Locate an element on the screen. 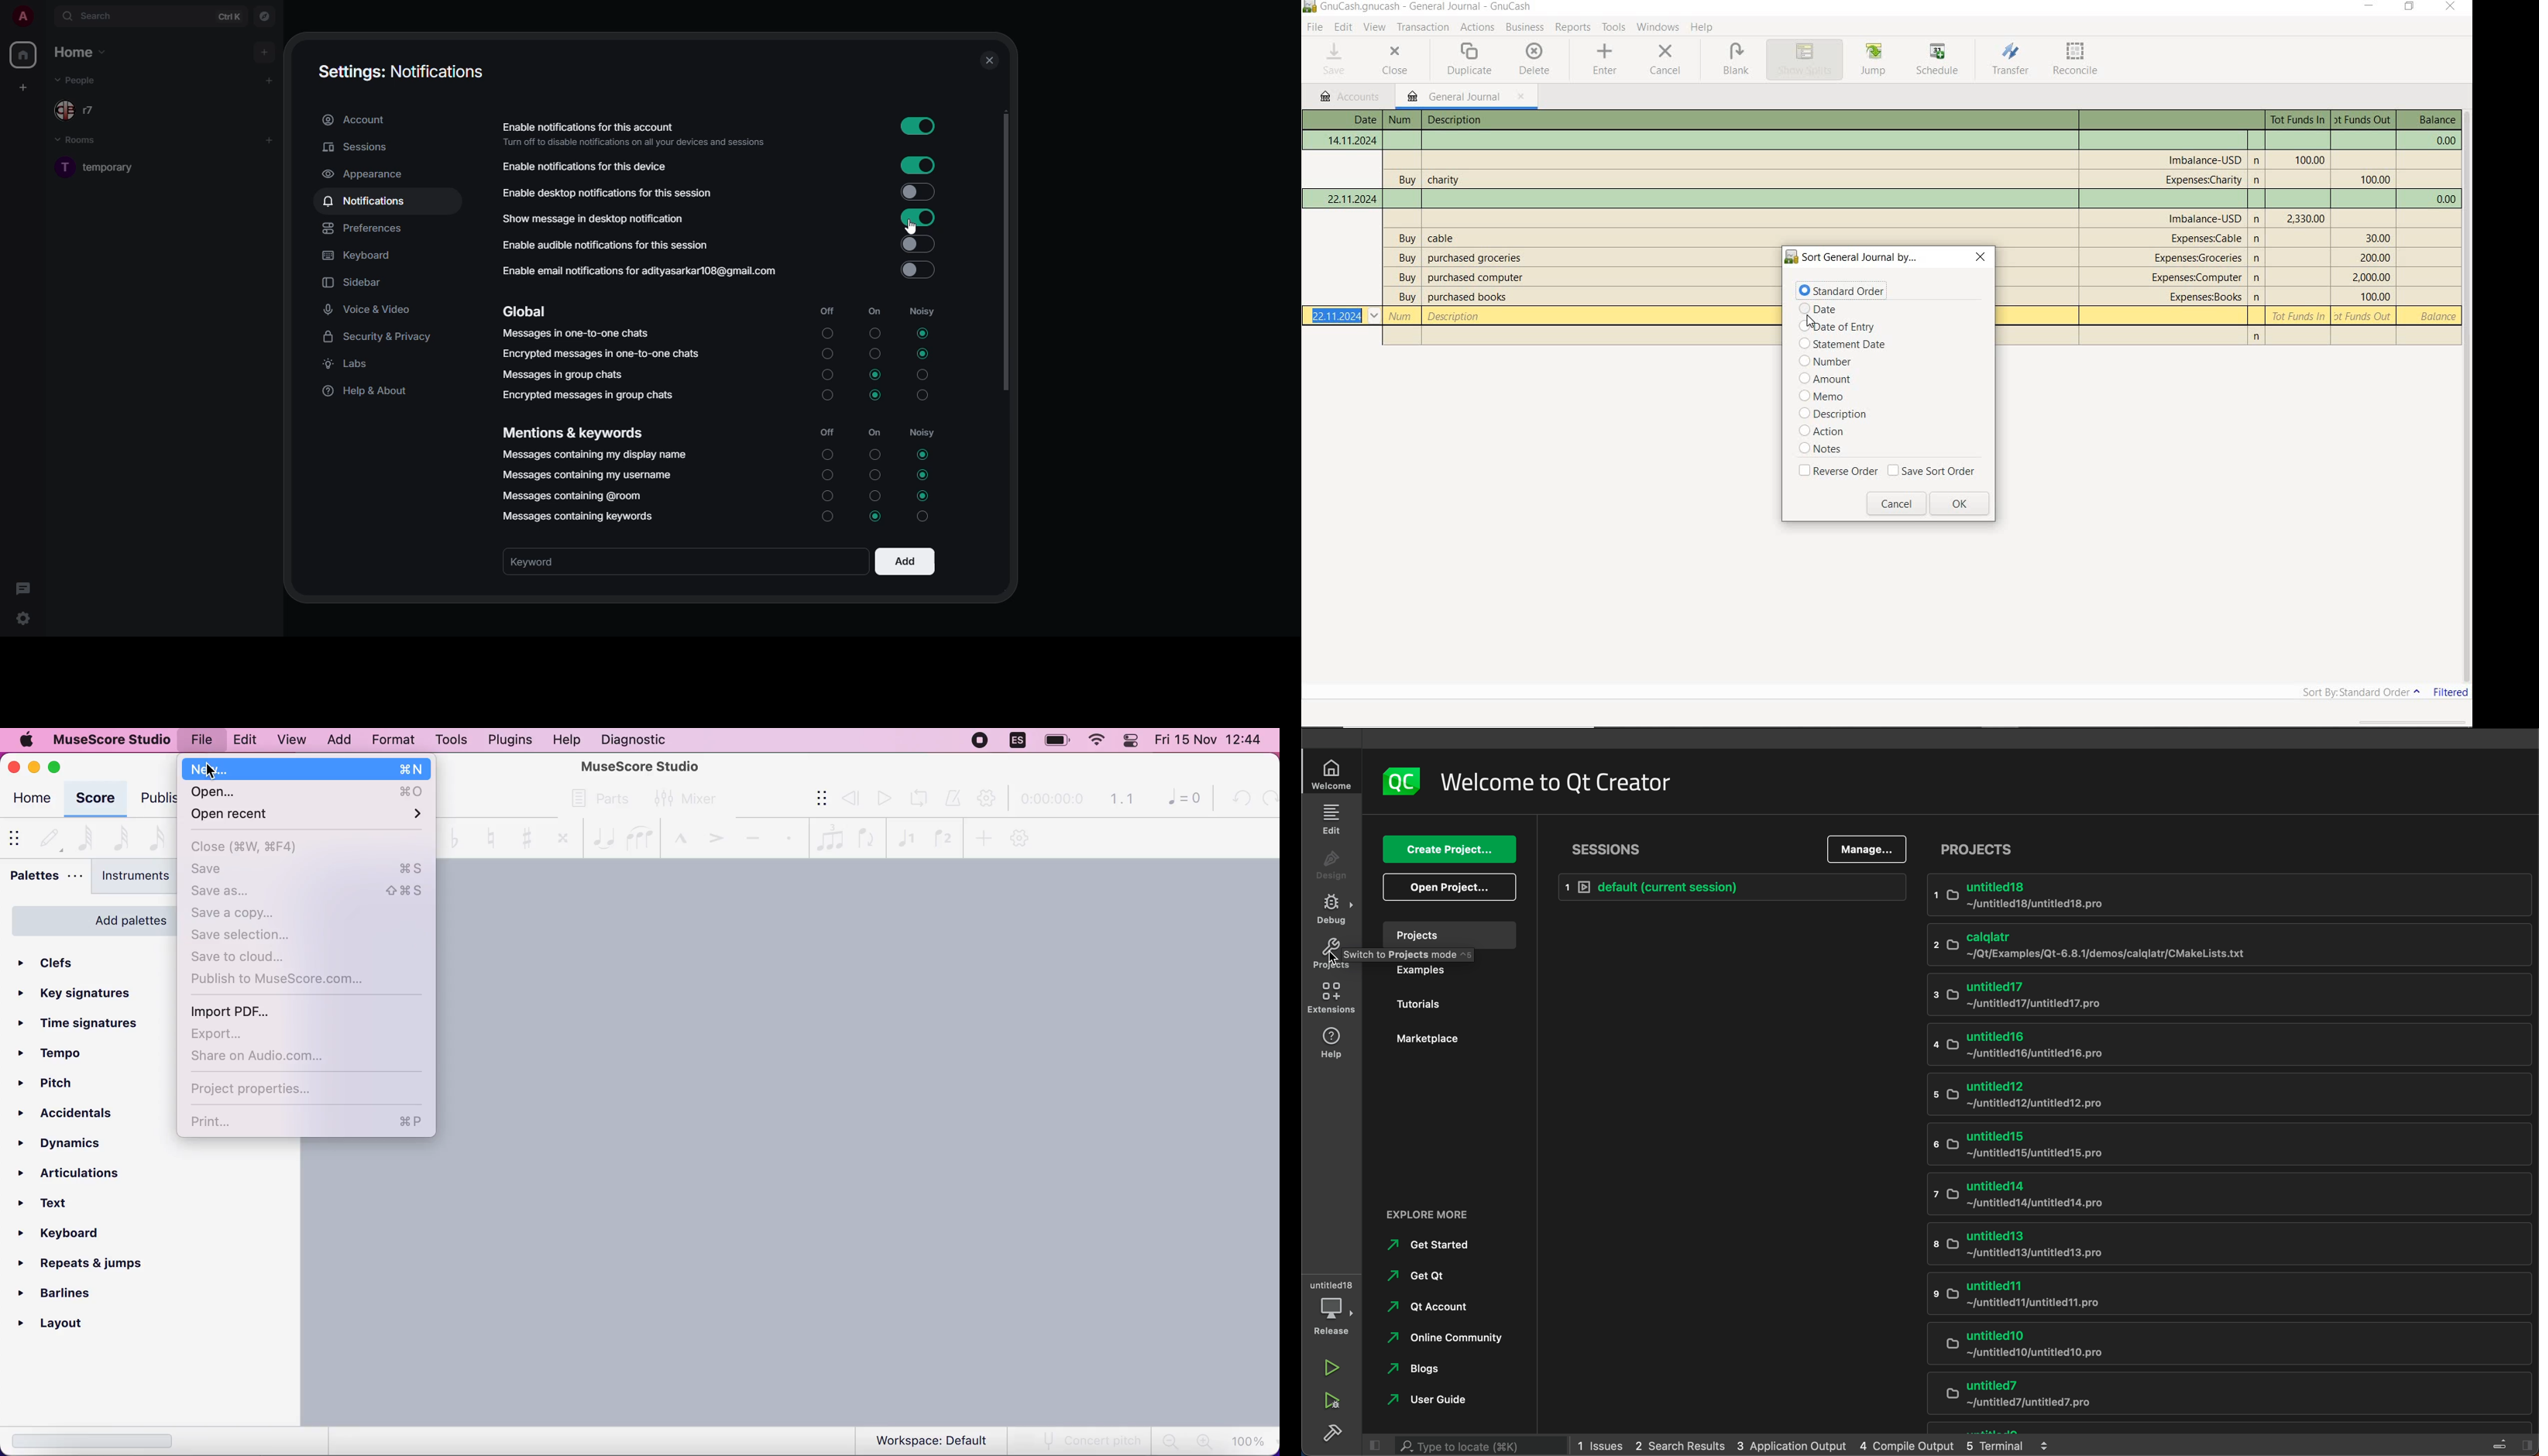  SCROLLBAR is located at coordinates (2466, 395).